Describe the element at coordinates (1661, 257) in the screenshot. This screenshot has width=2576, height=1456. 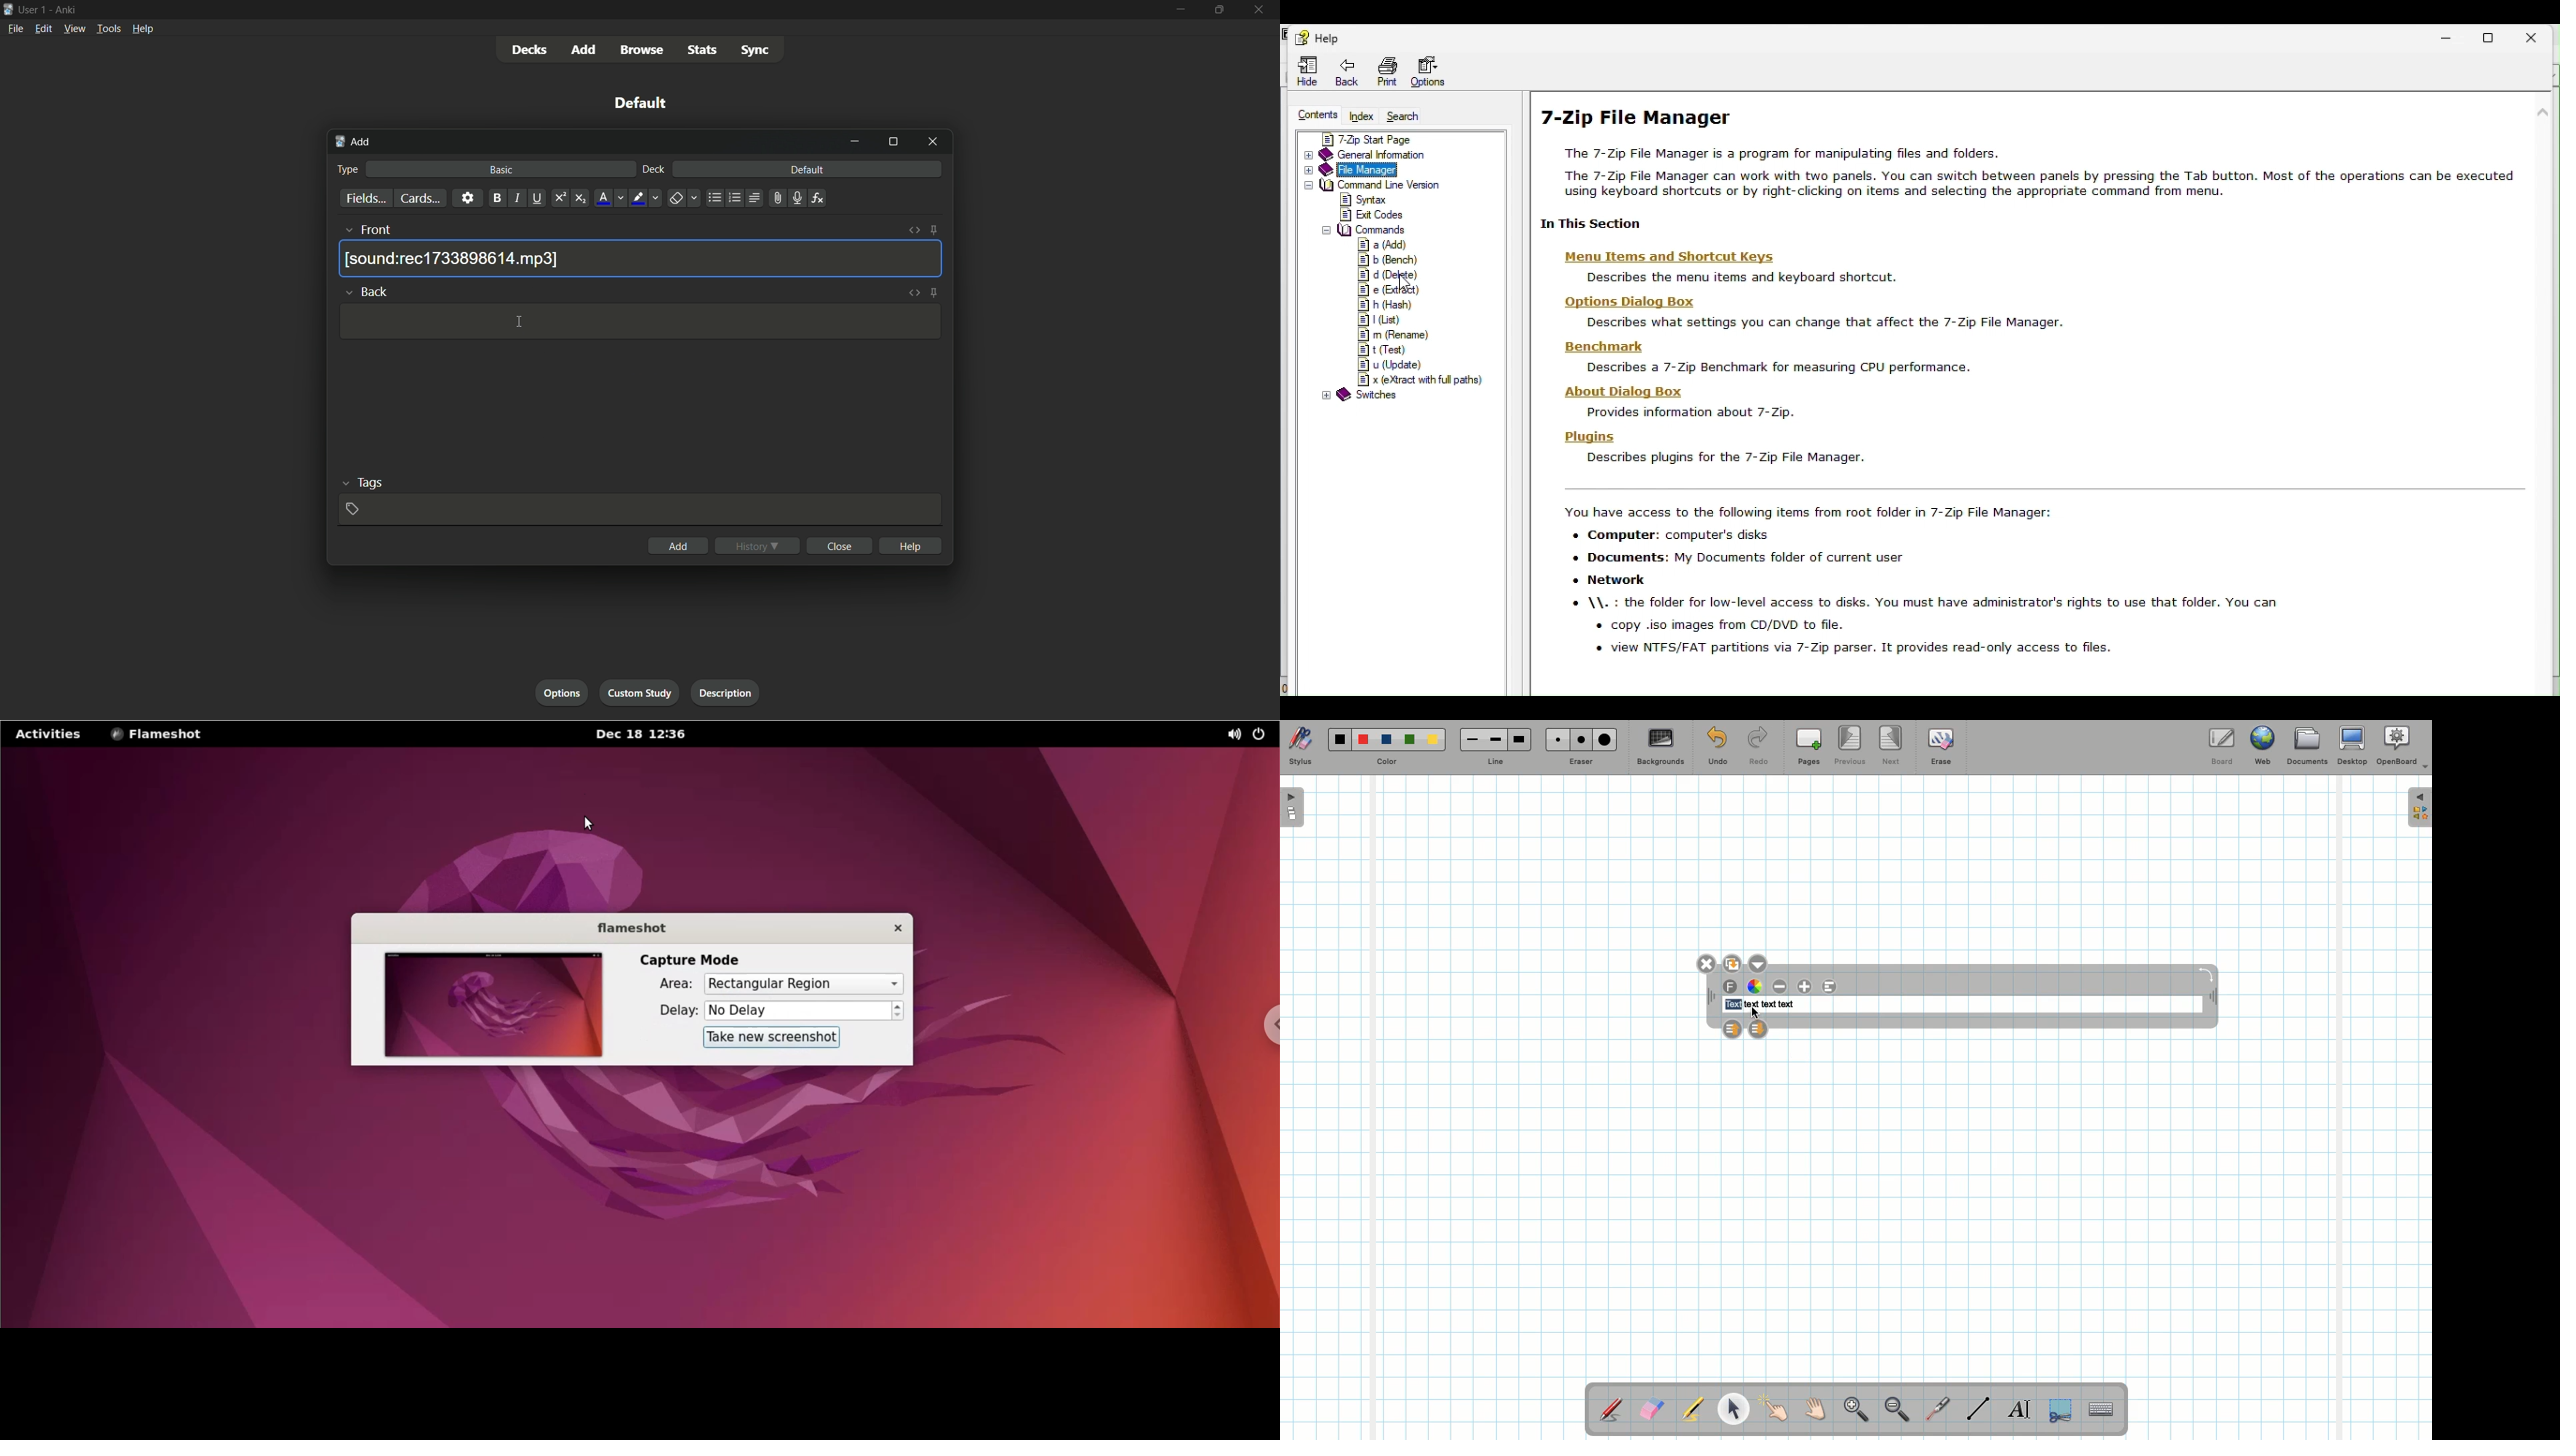
I see `Menu Items and Shortcut Keys` at that location.